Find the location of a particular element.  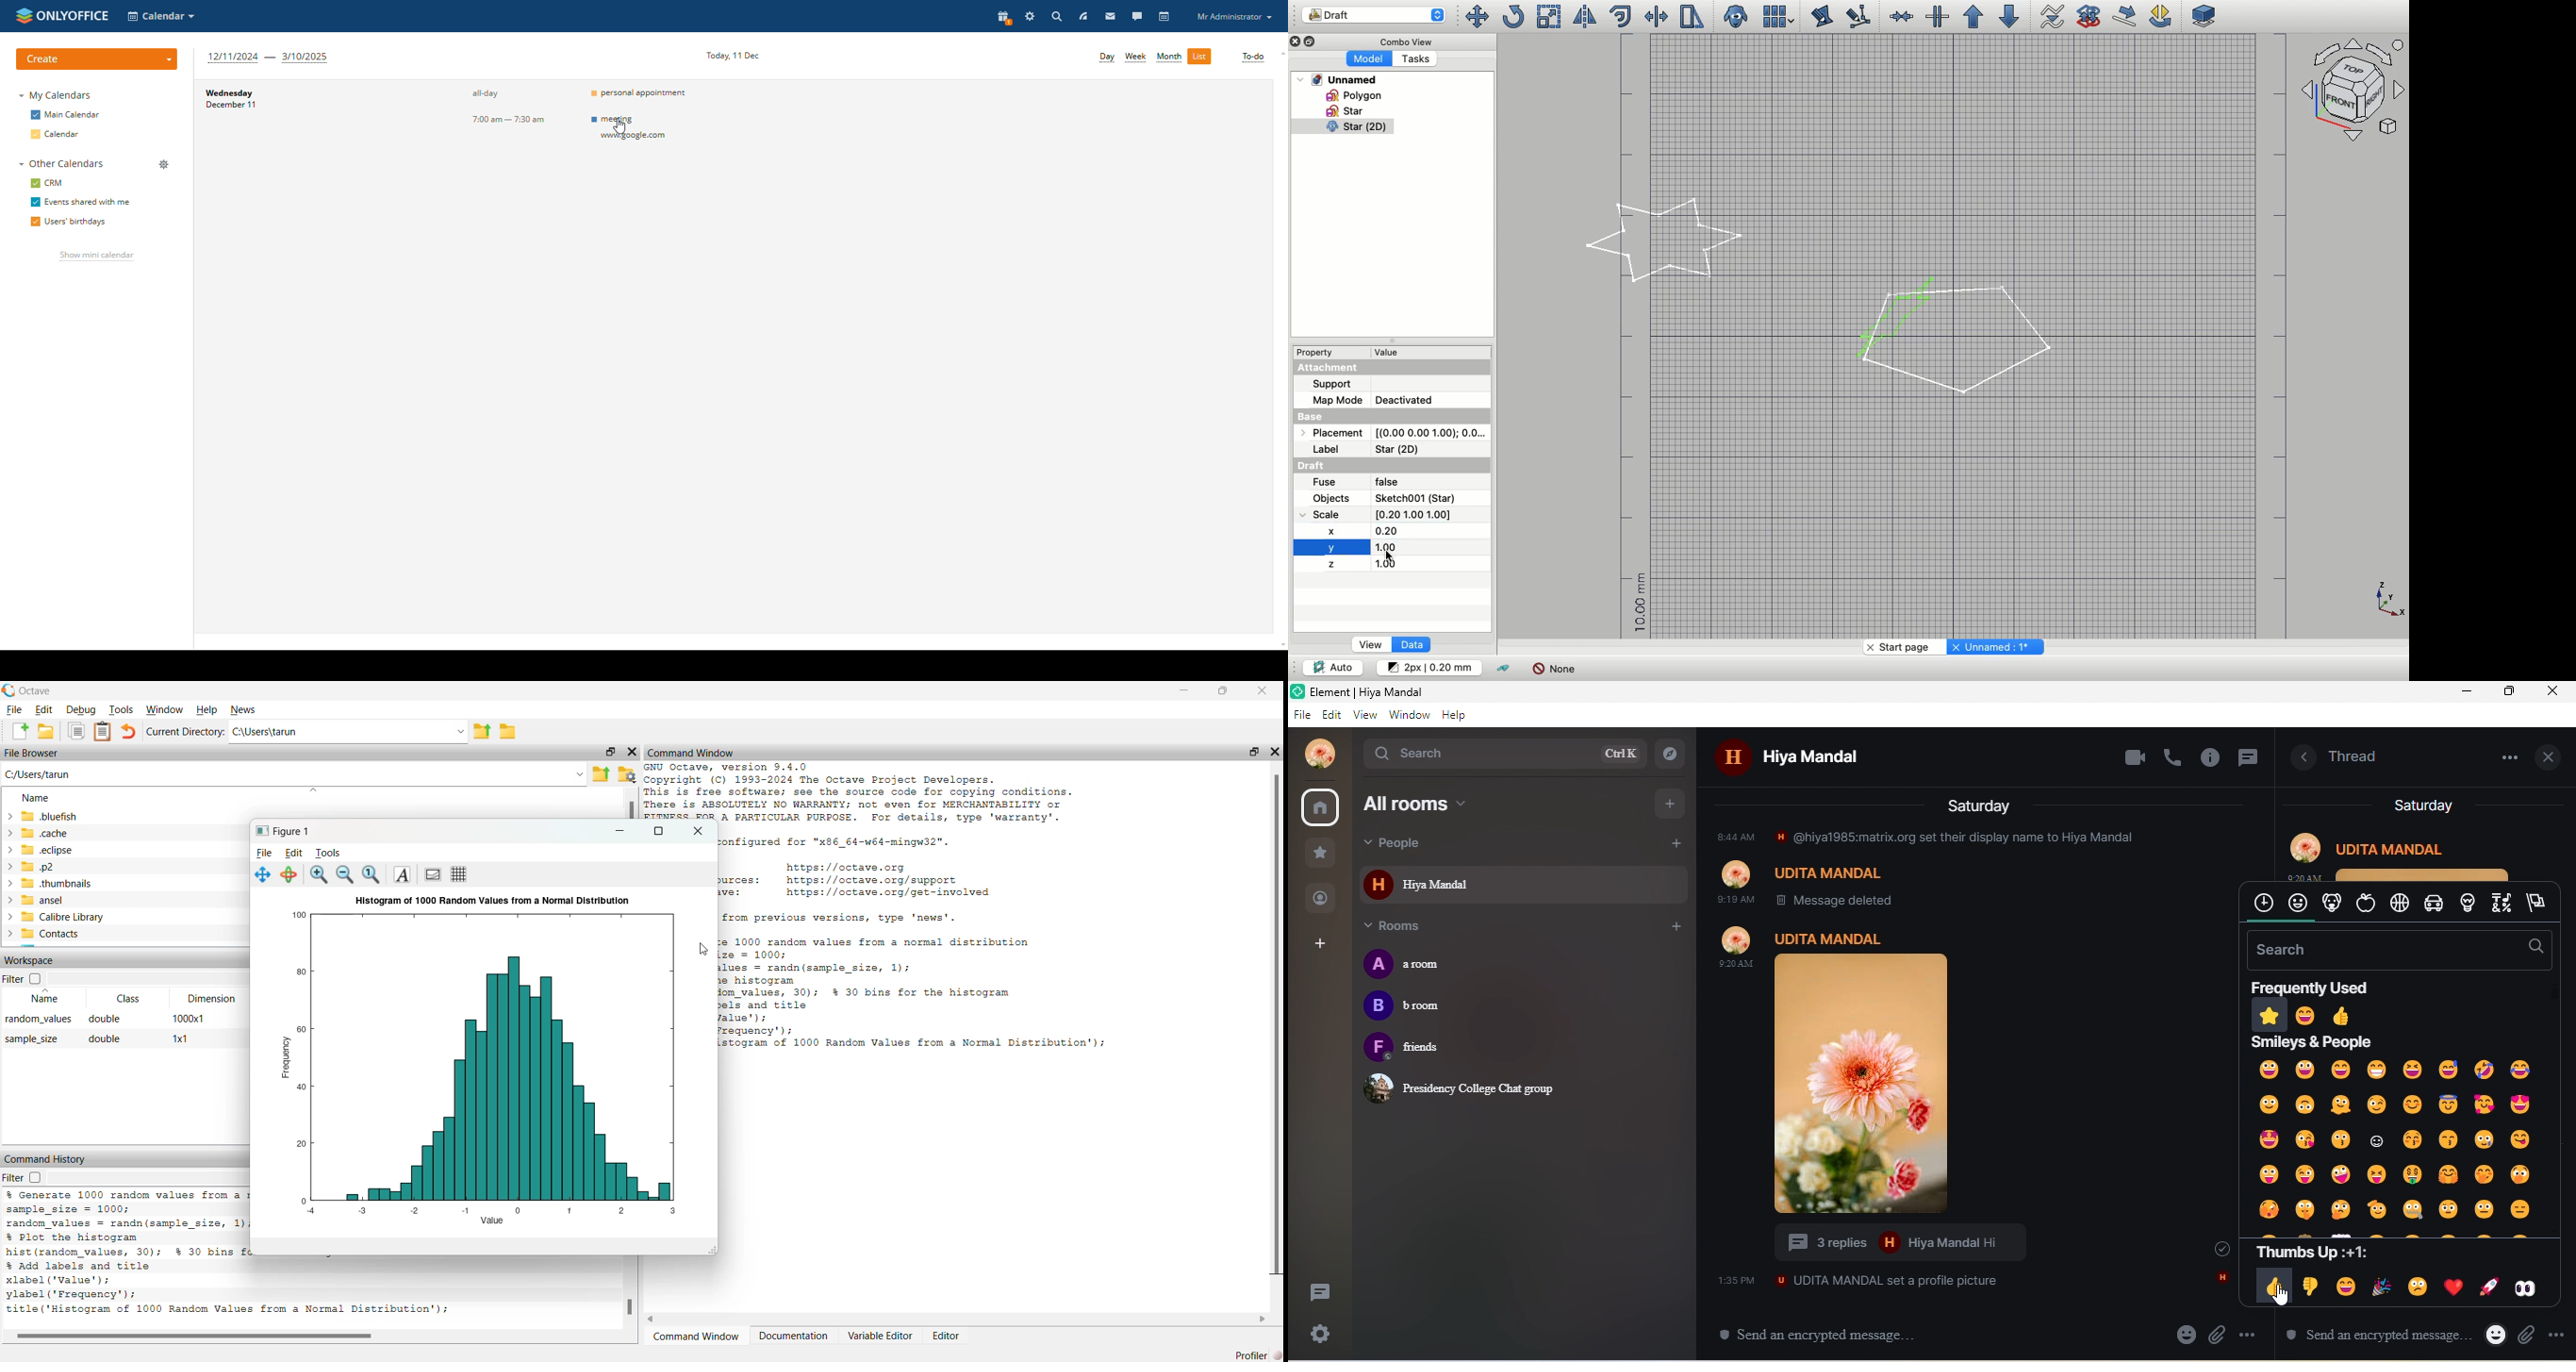

create a space is located at coordinates (1322, 945).